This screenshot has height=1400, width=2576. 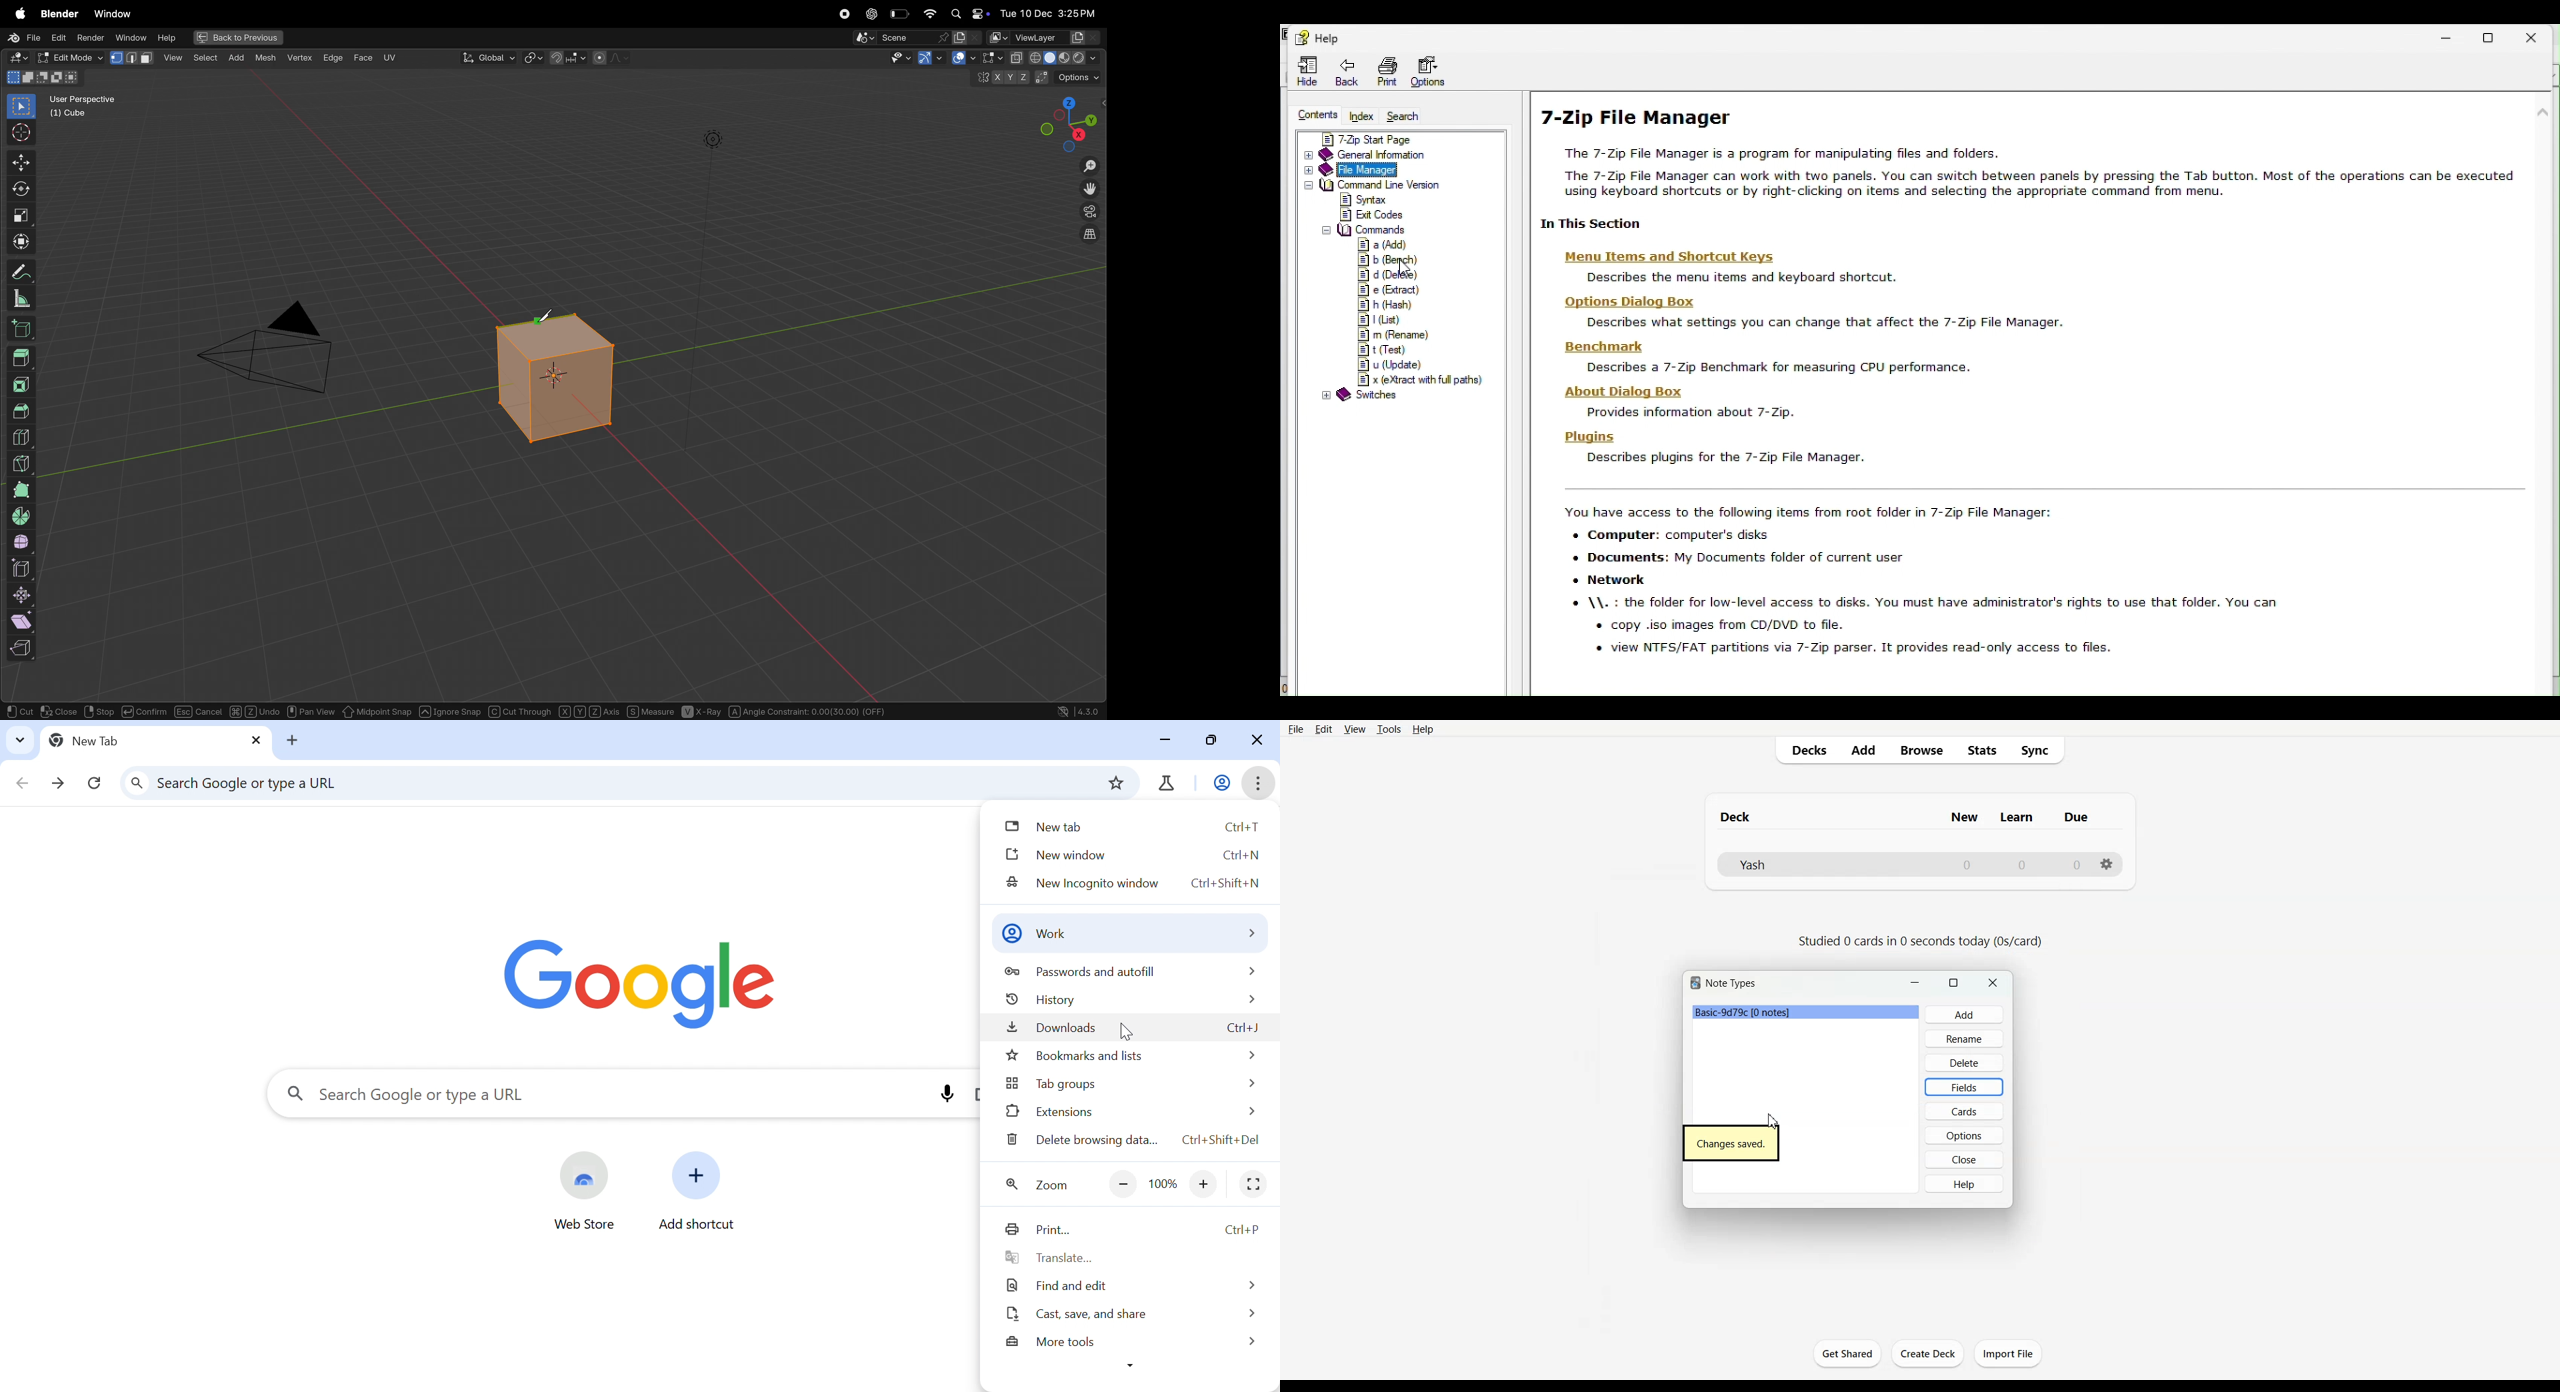 I want to click on Help, so click(x=168, y=38).